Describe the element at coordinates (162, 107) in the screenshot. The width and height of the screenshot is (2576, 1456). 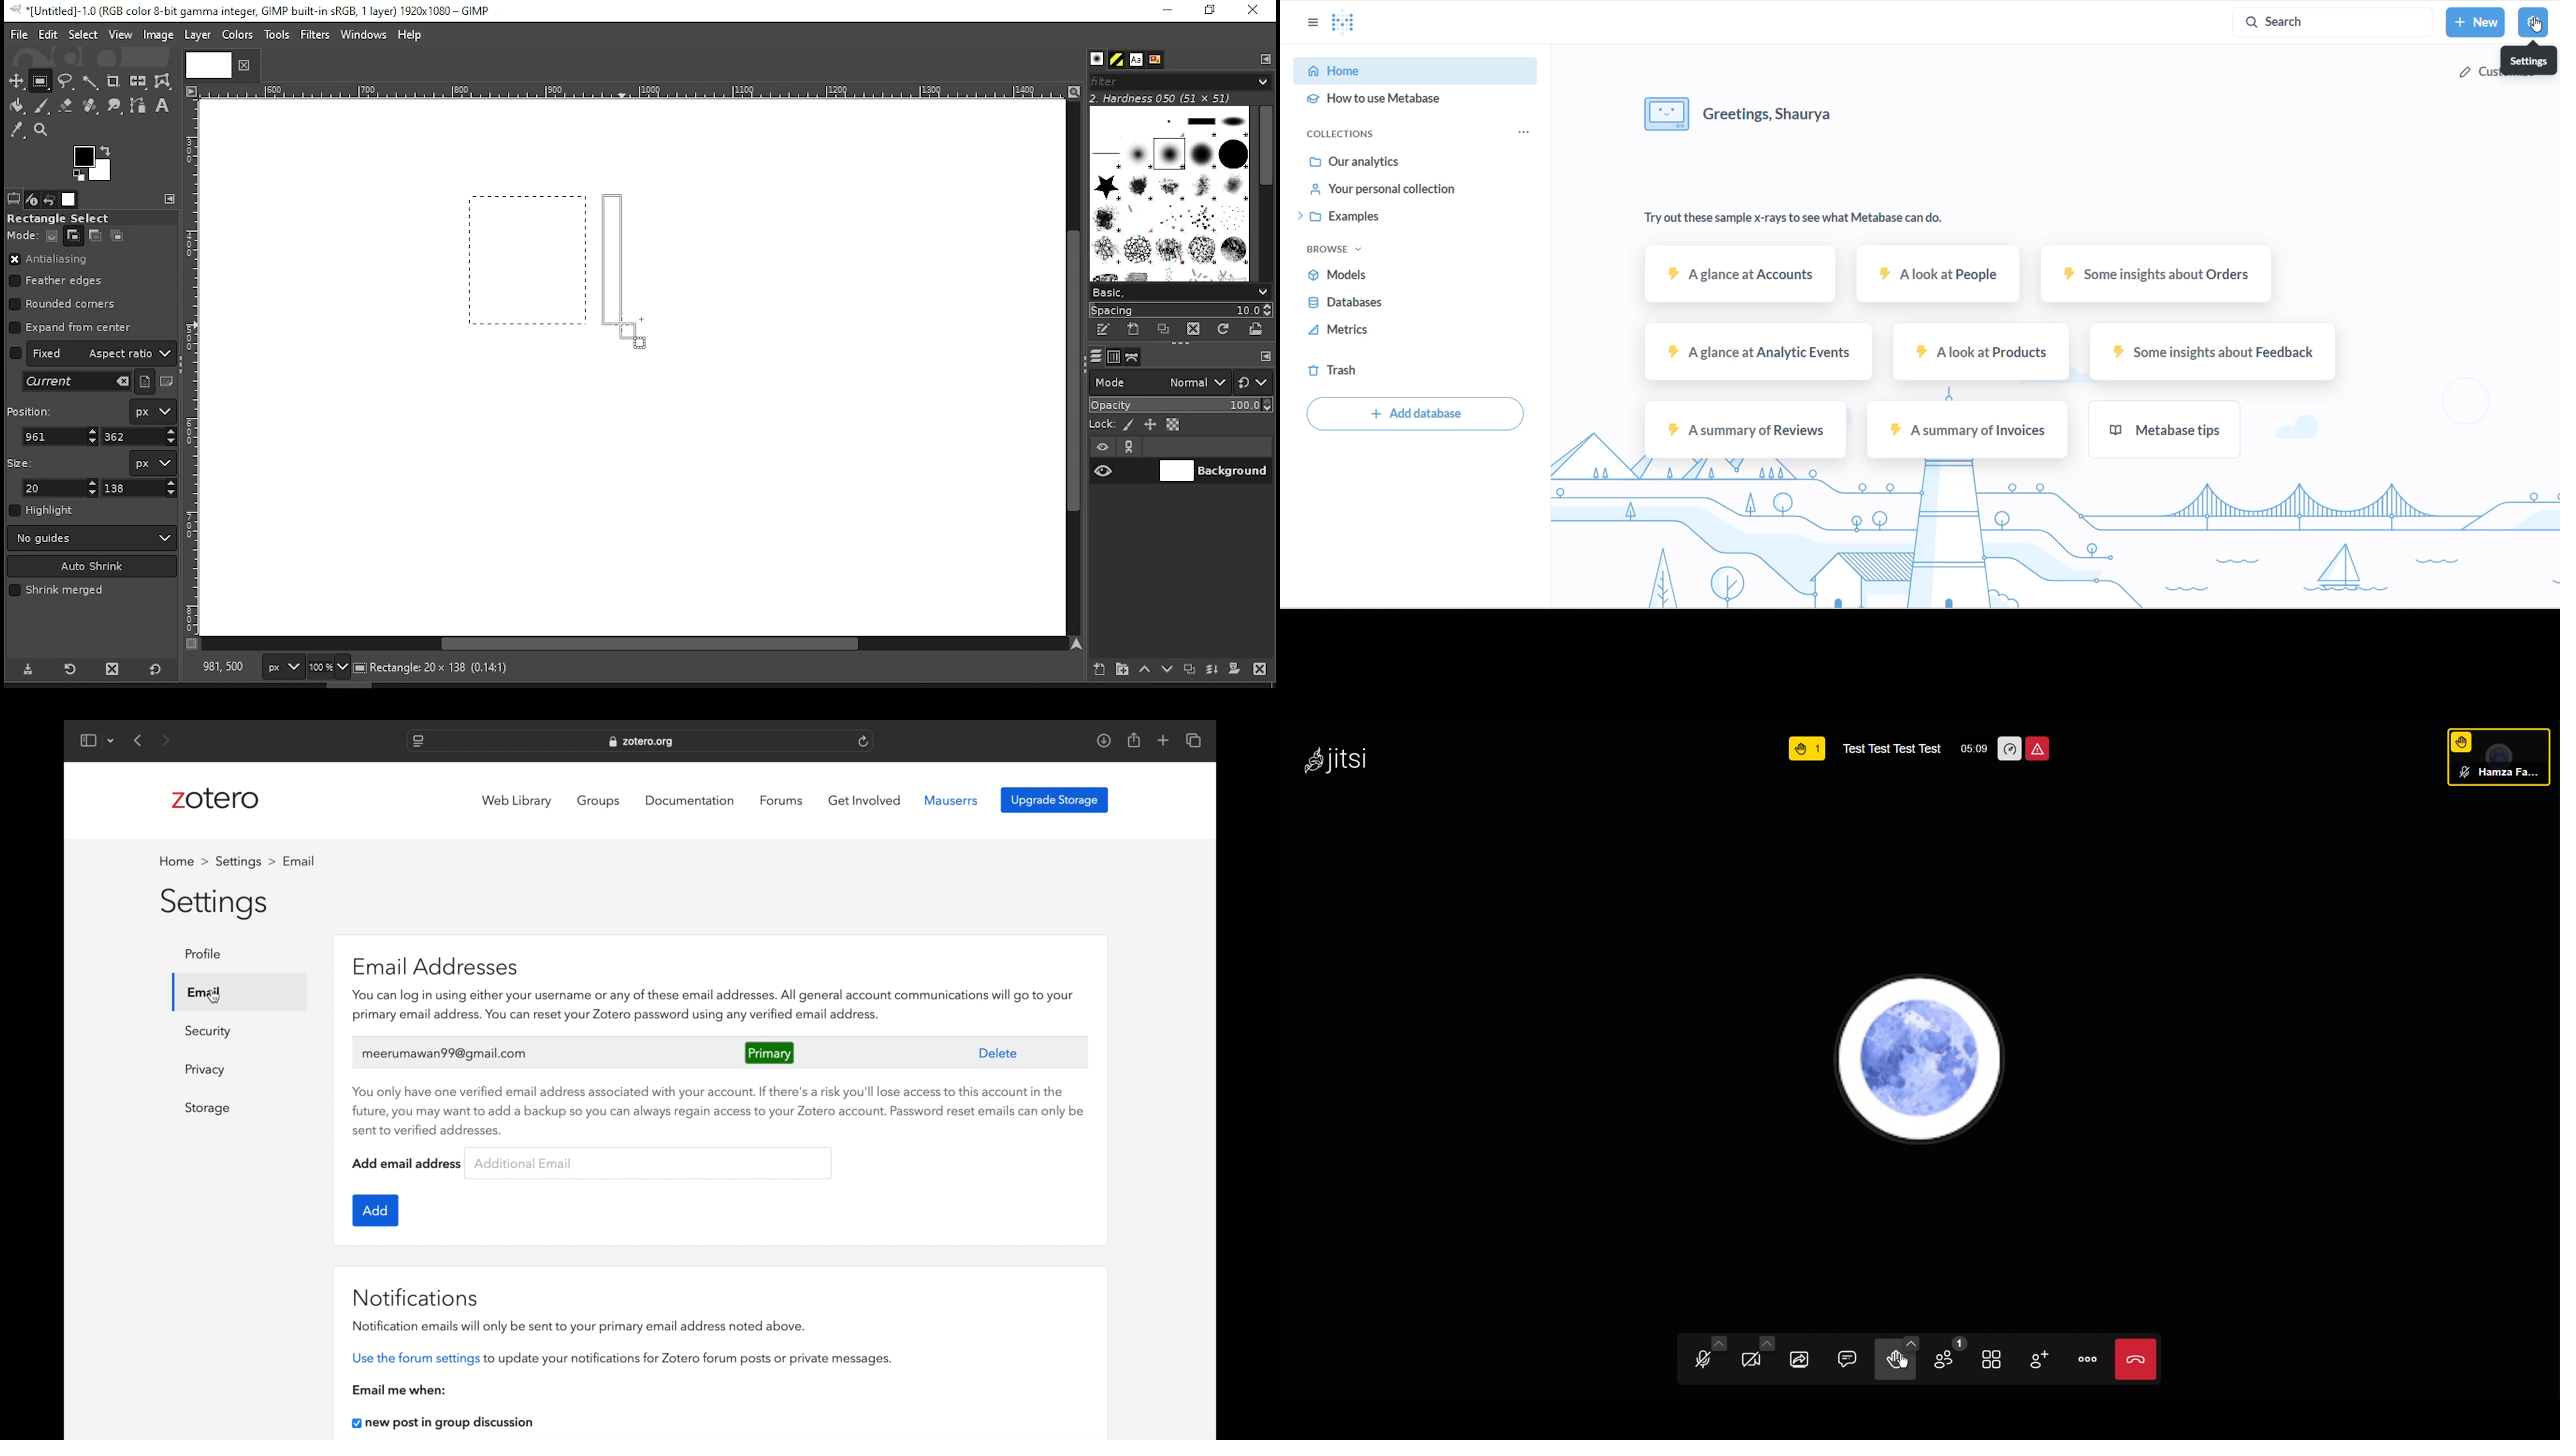
I see `text tool` at that location.